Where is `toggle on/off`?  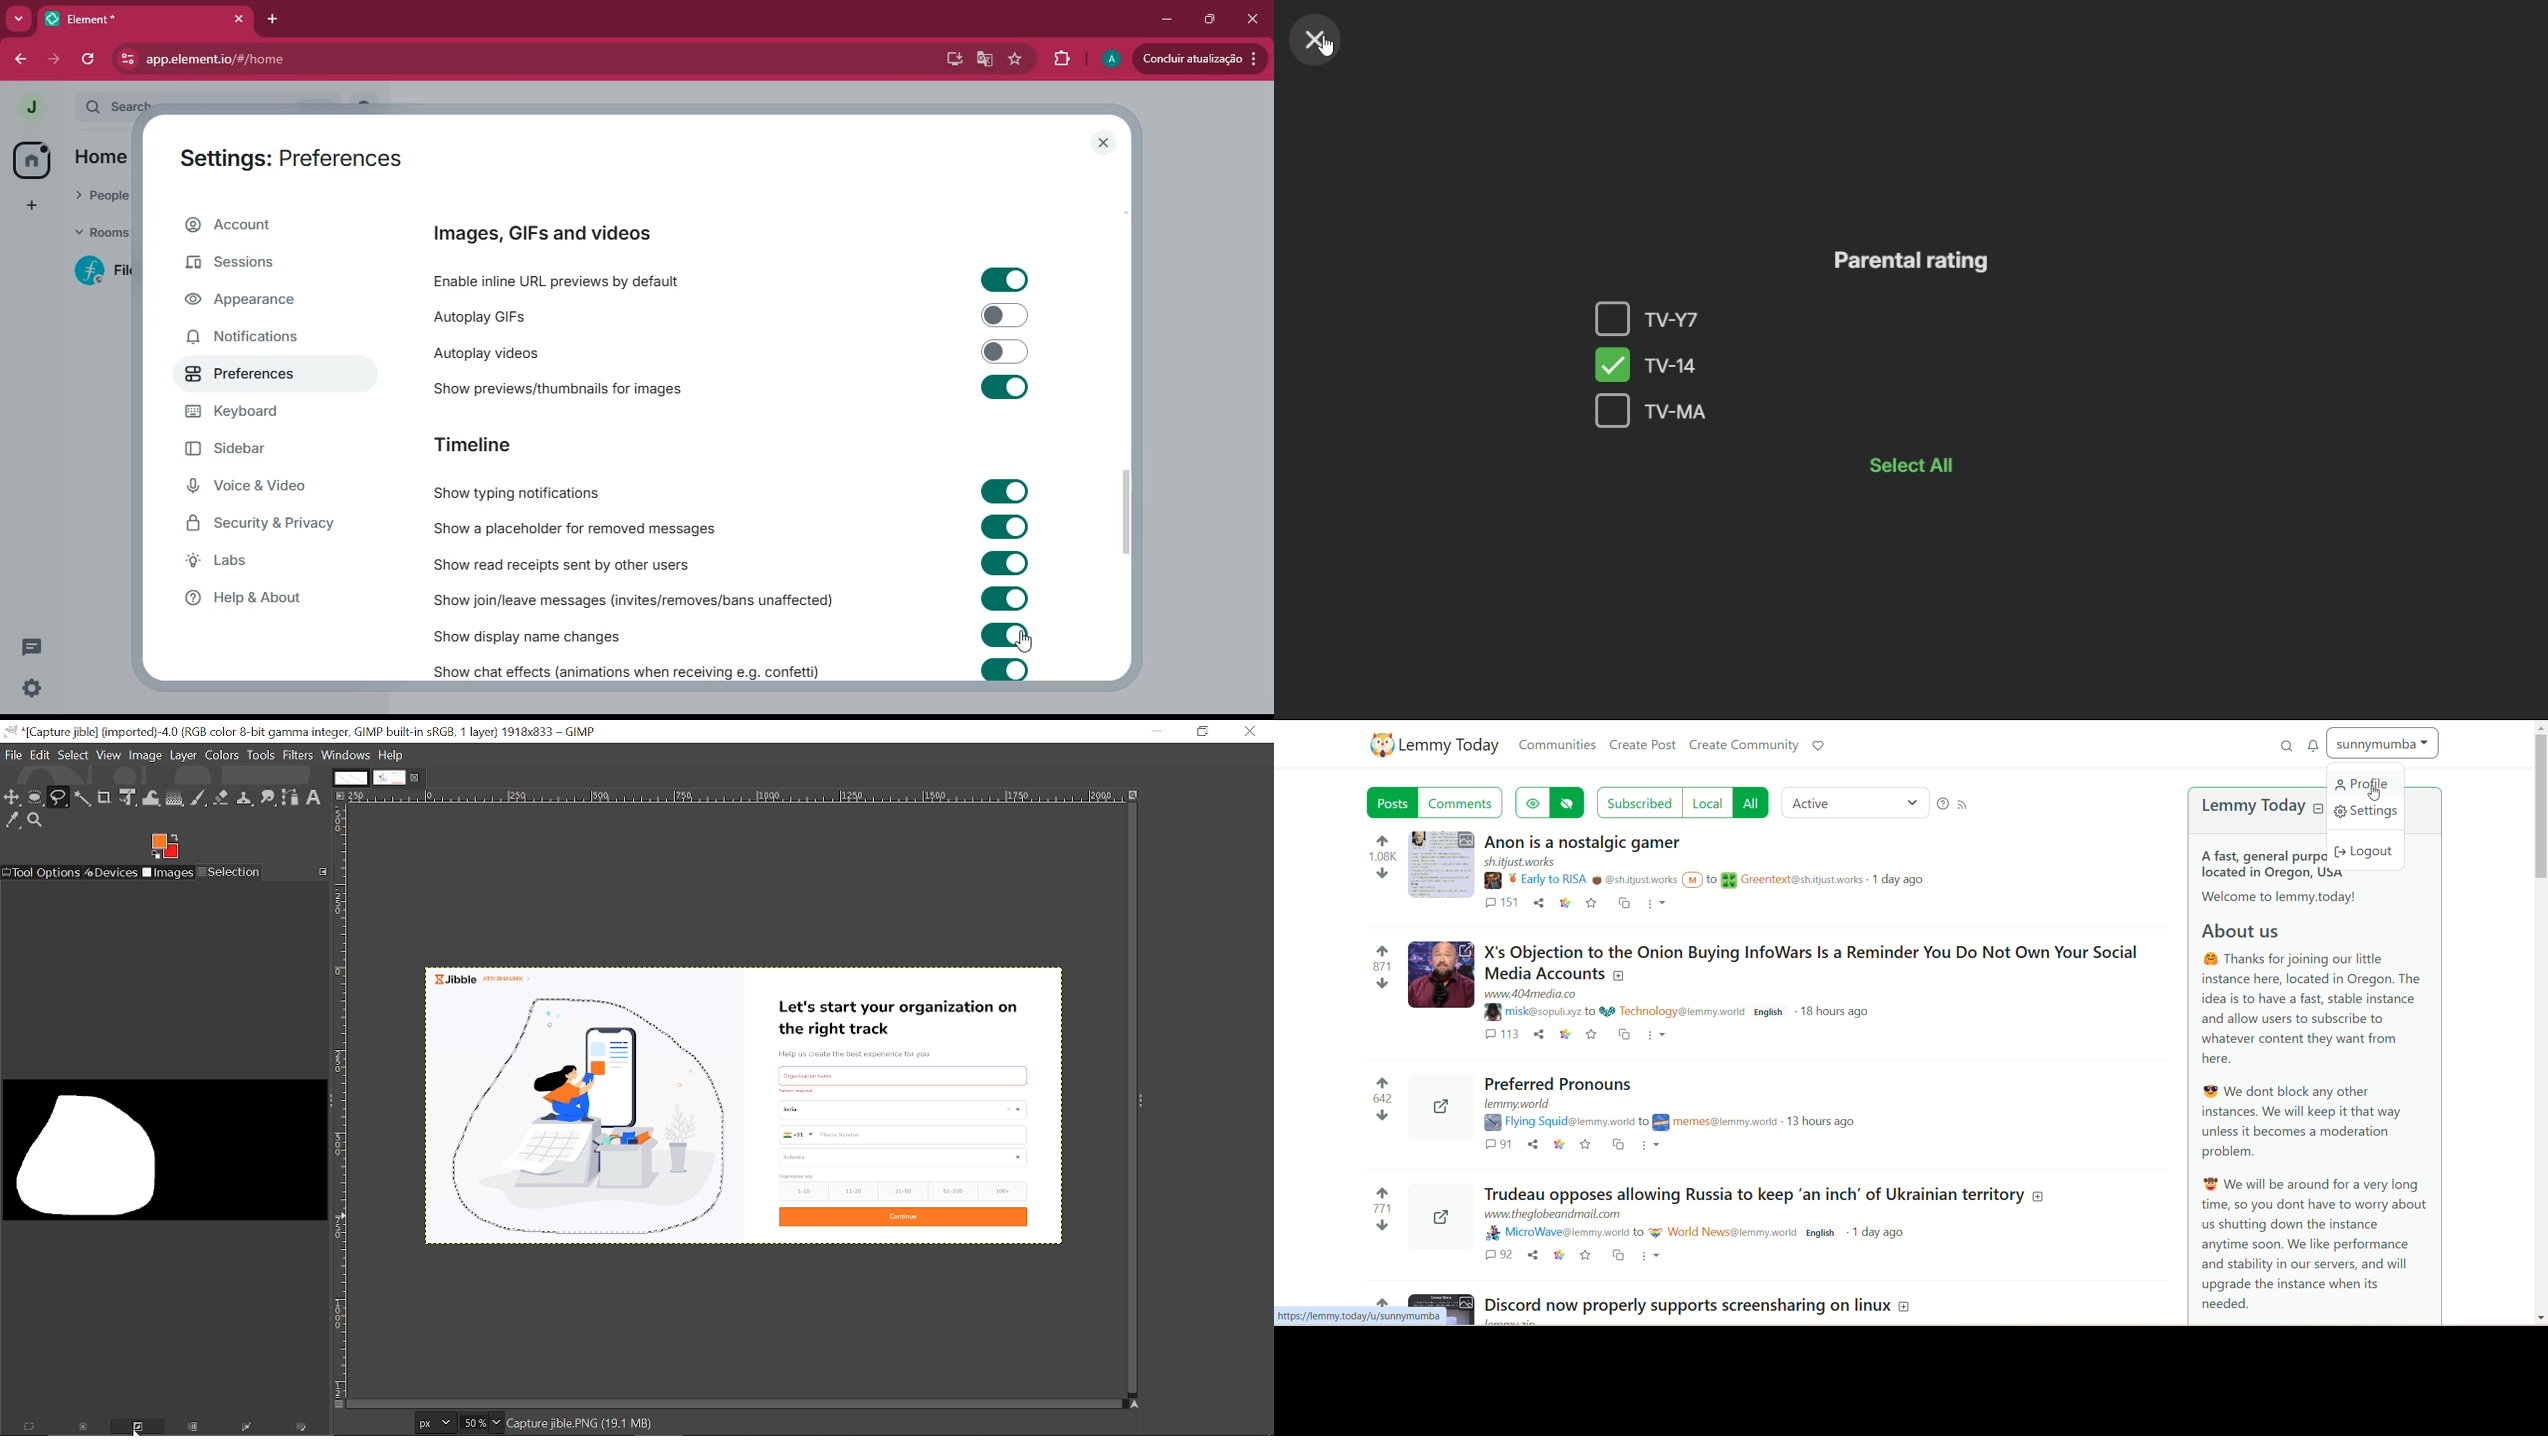
toggle on/off is located at coordinates (1006, 634).